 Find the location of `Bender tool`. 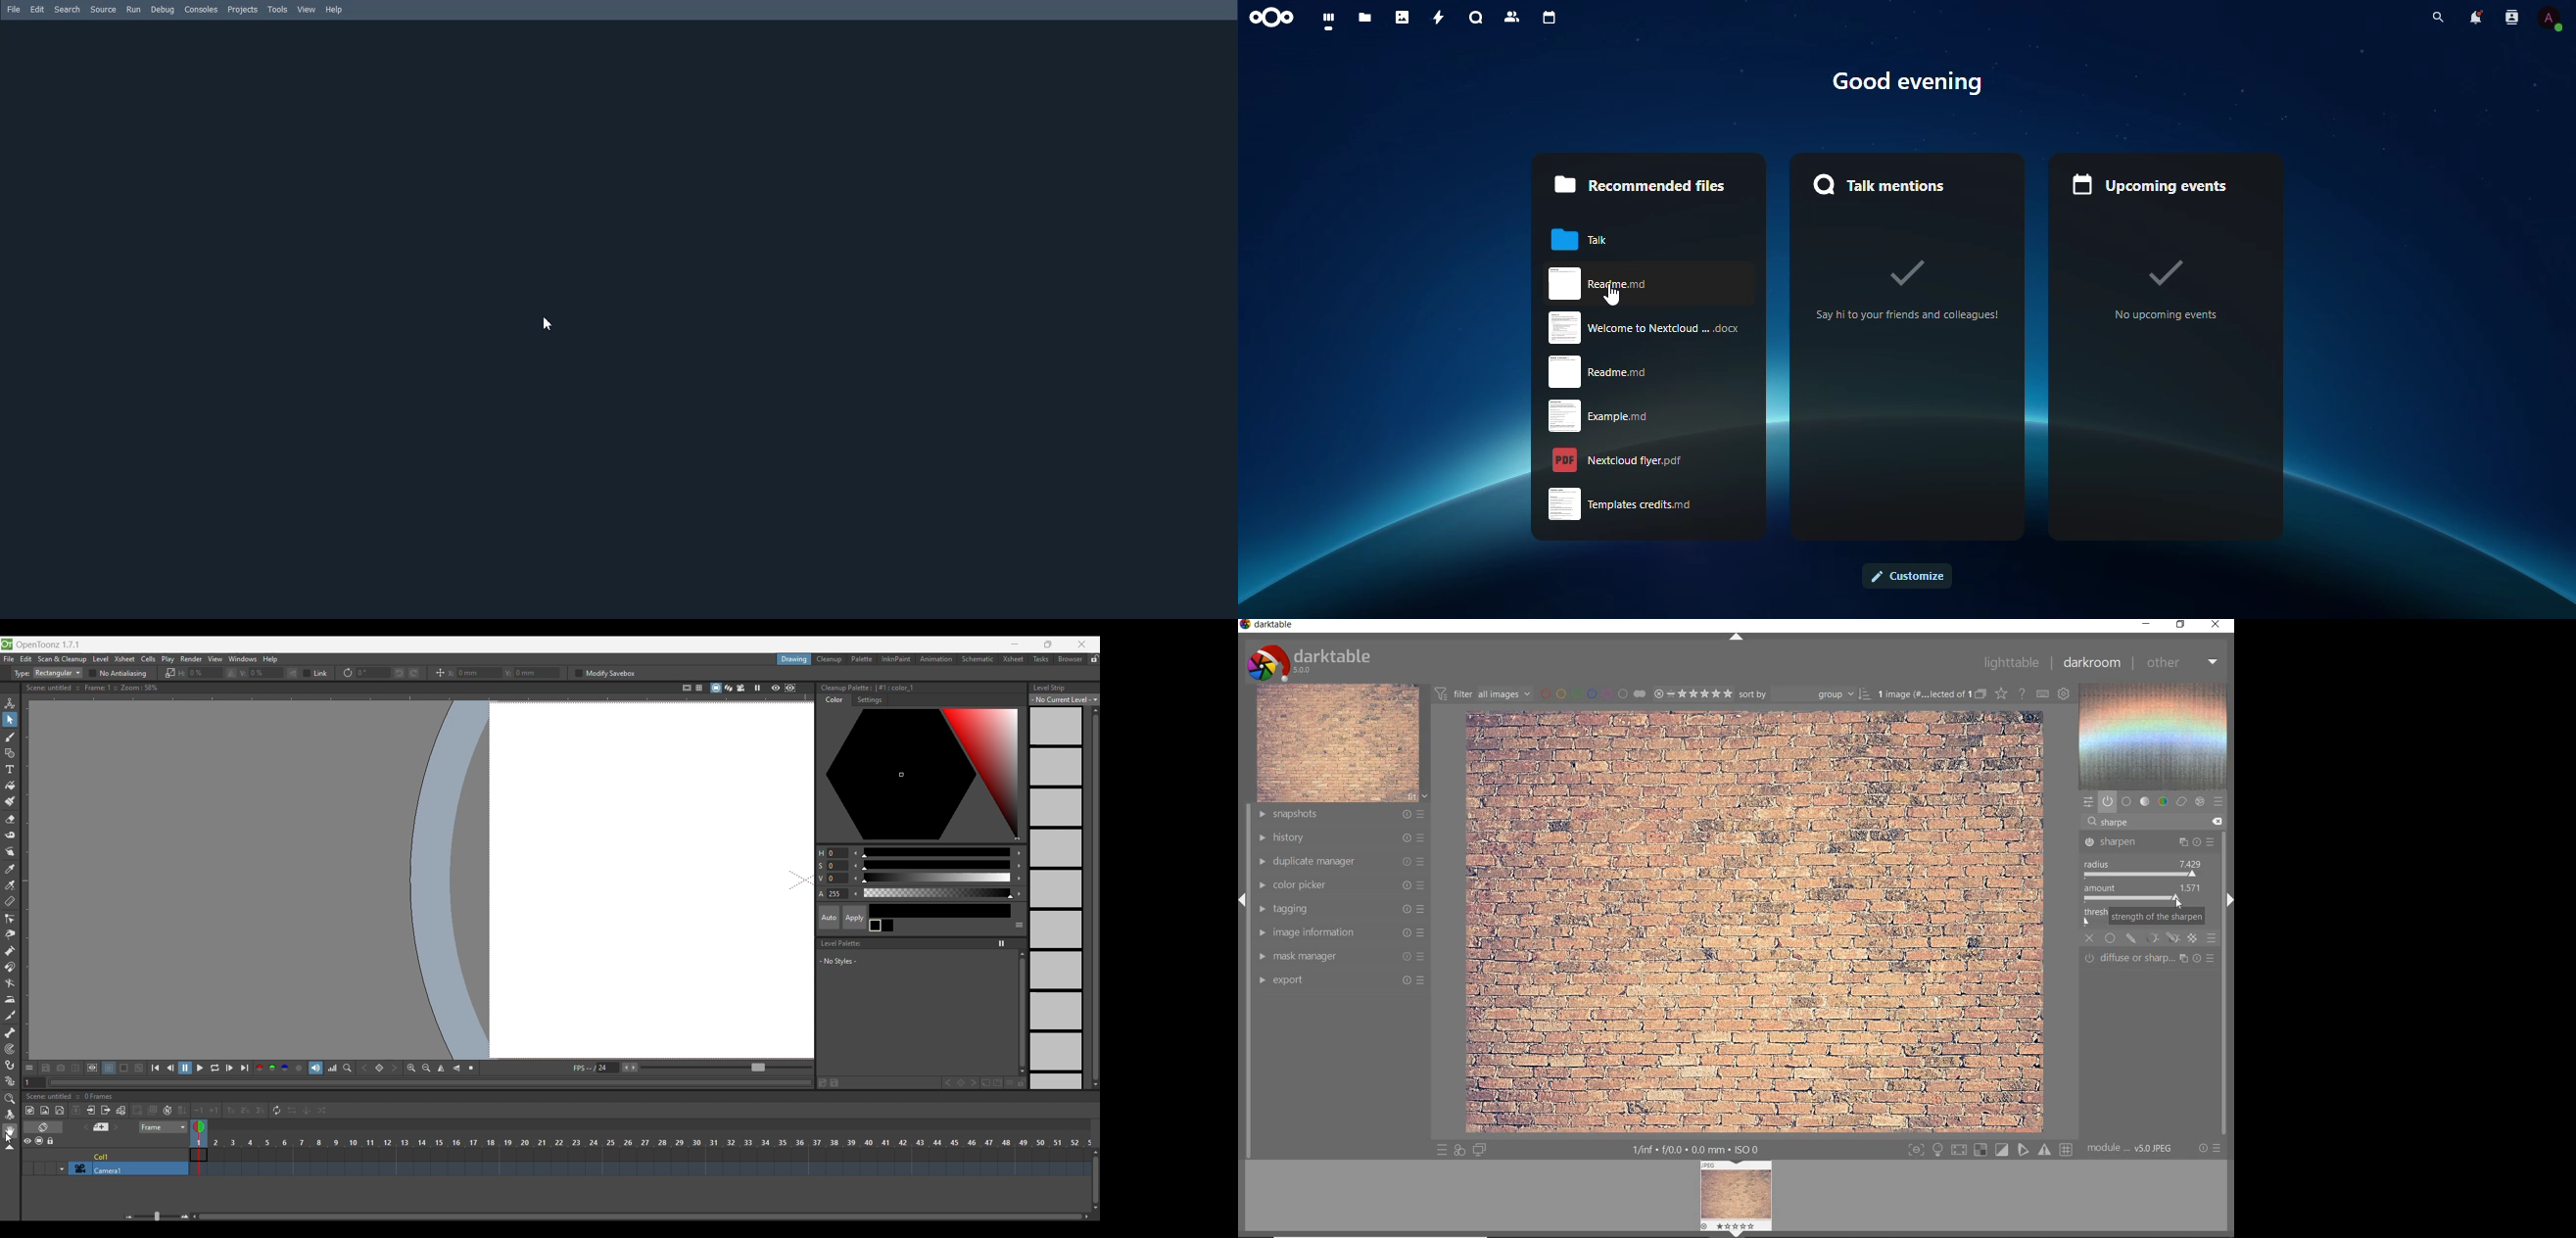

Bender tool is located at coordinates (10, 983).